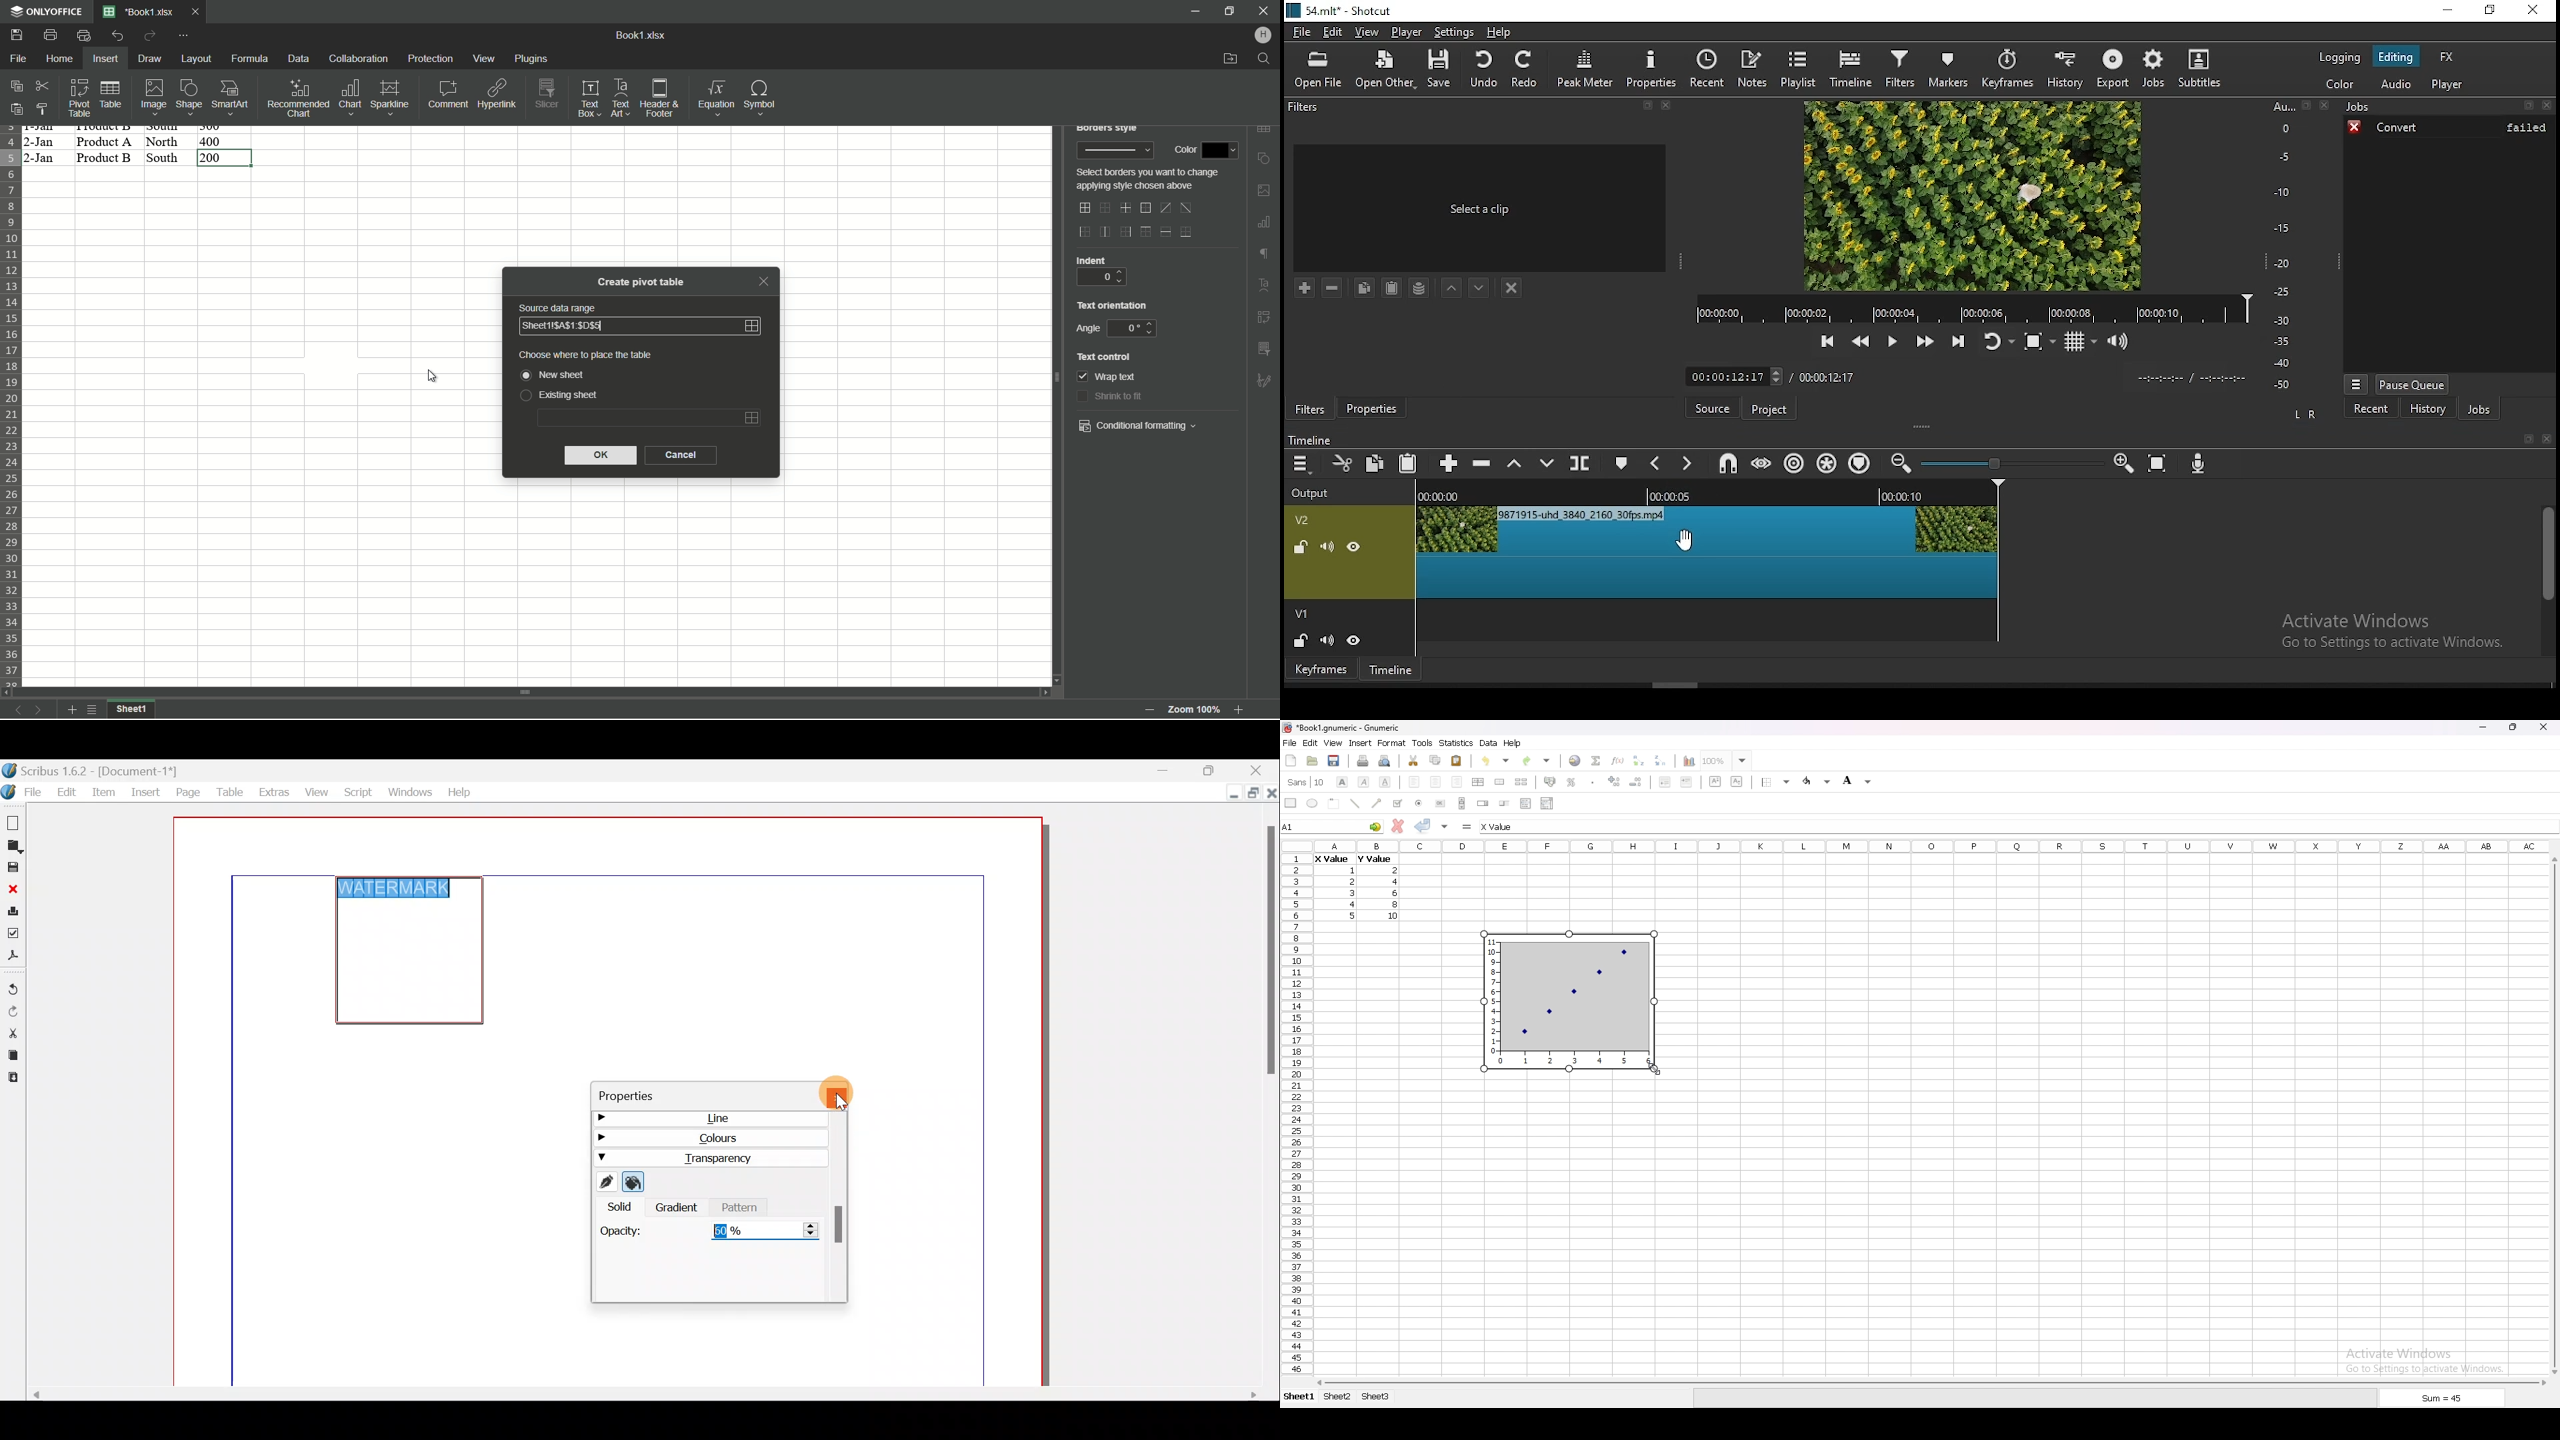  I want to click on left align, so click(1414, 781).